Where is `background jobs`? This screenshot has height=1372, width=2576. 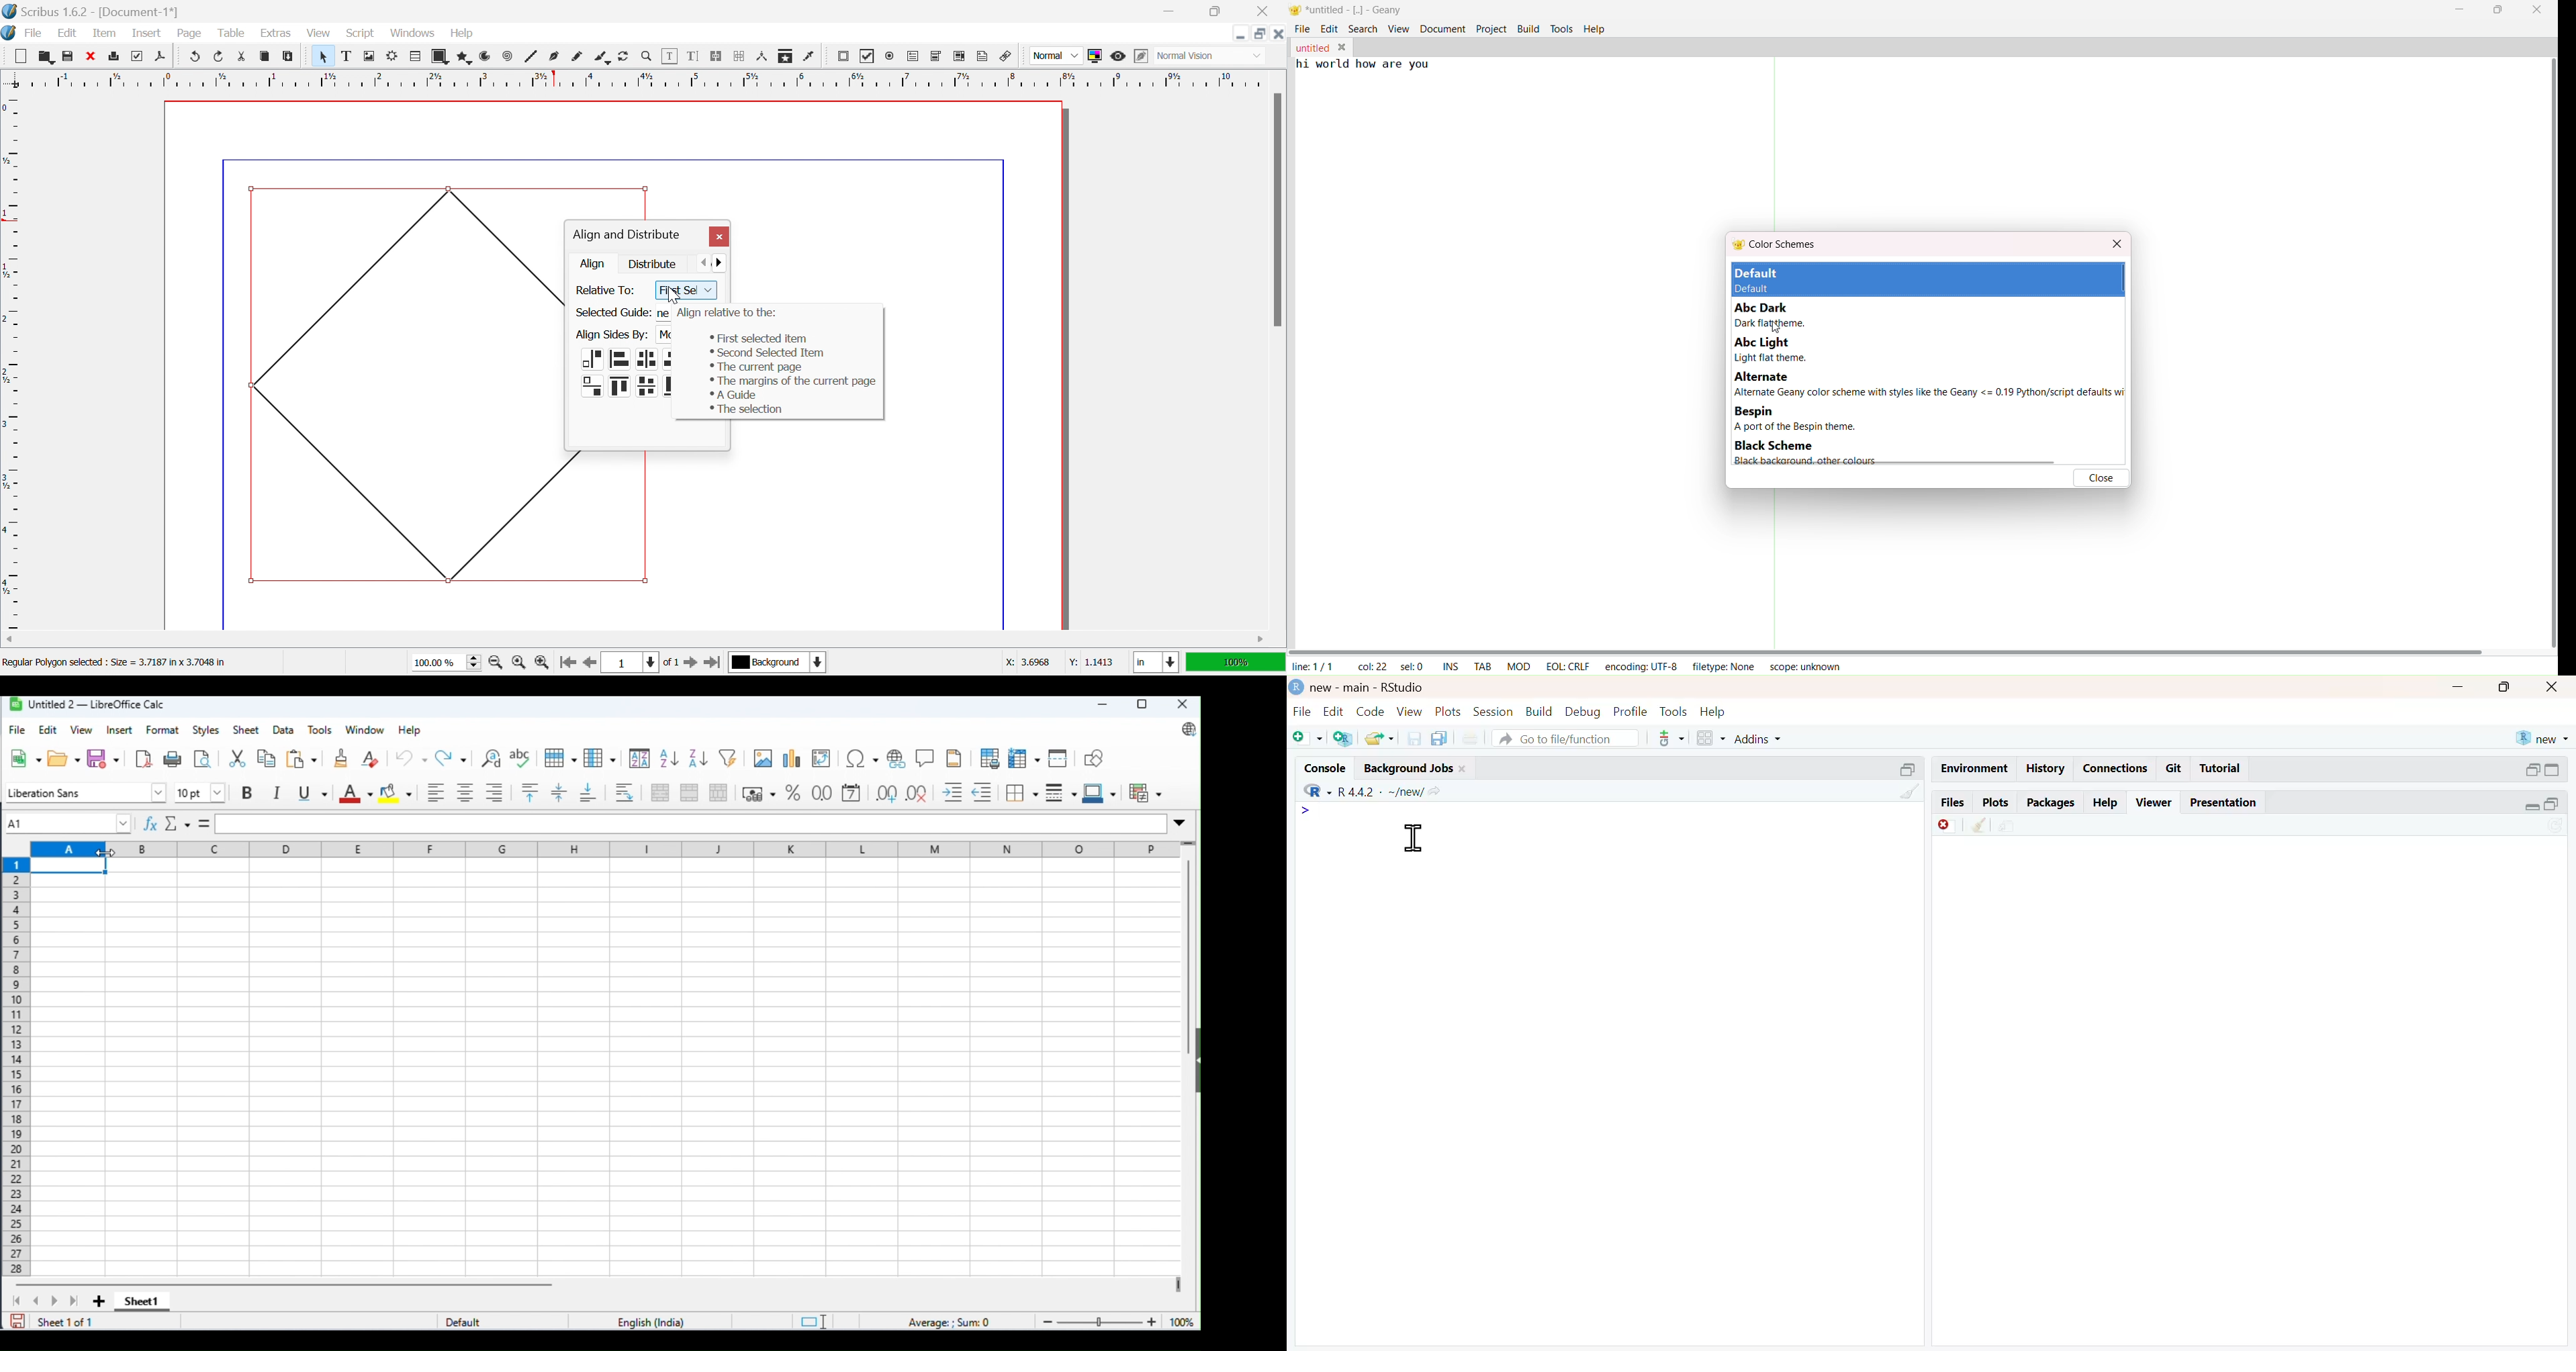 background jobs is located at coordinates (1406, 767).